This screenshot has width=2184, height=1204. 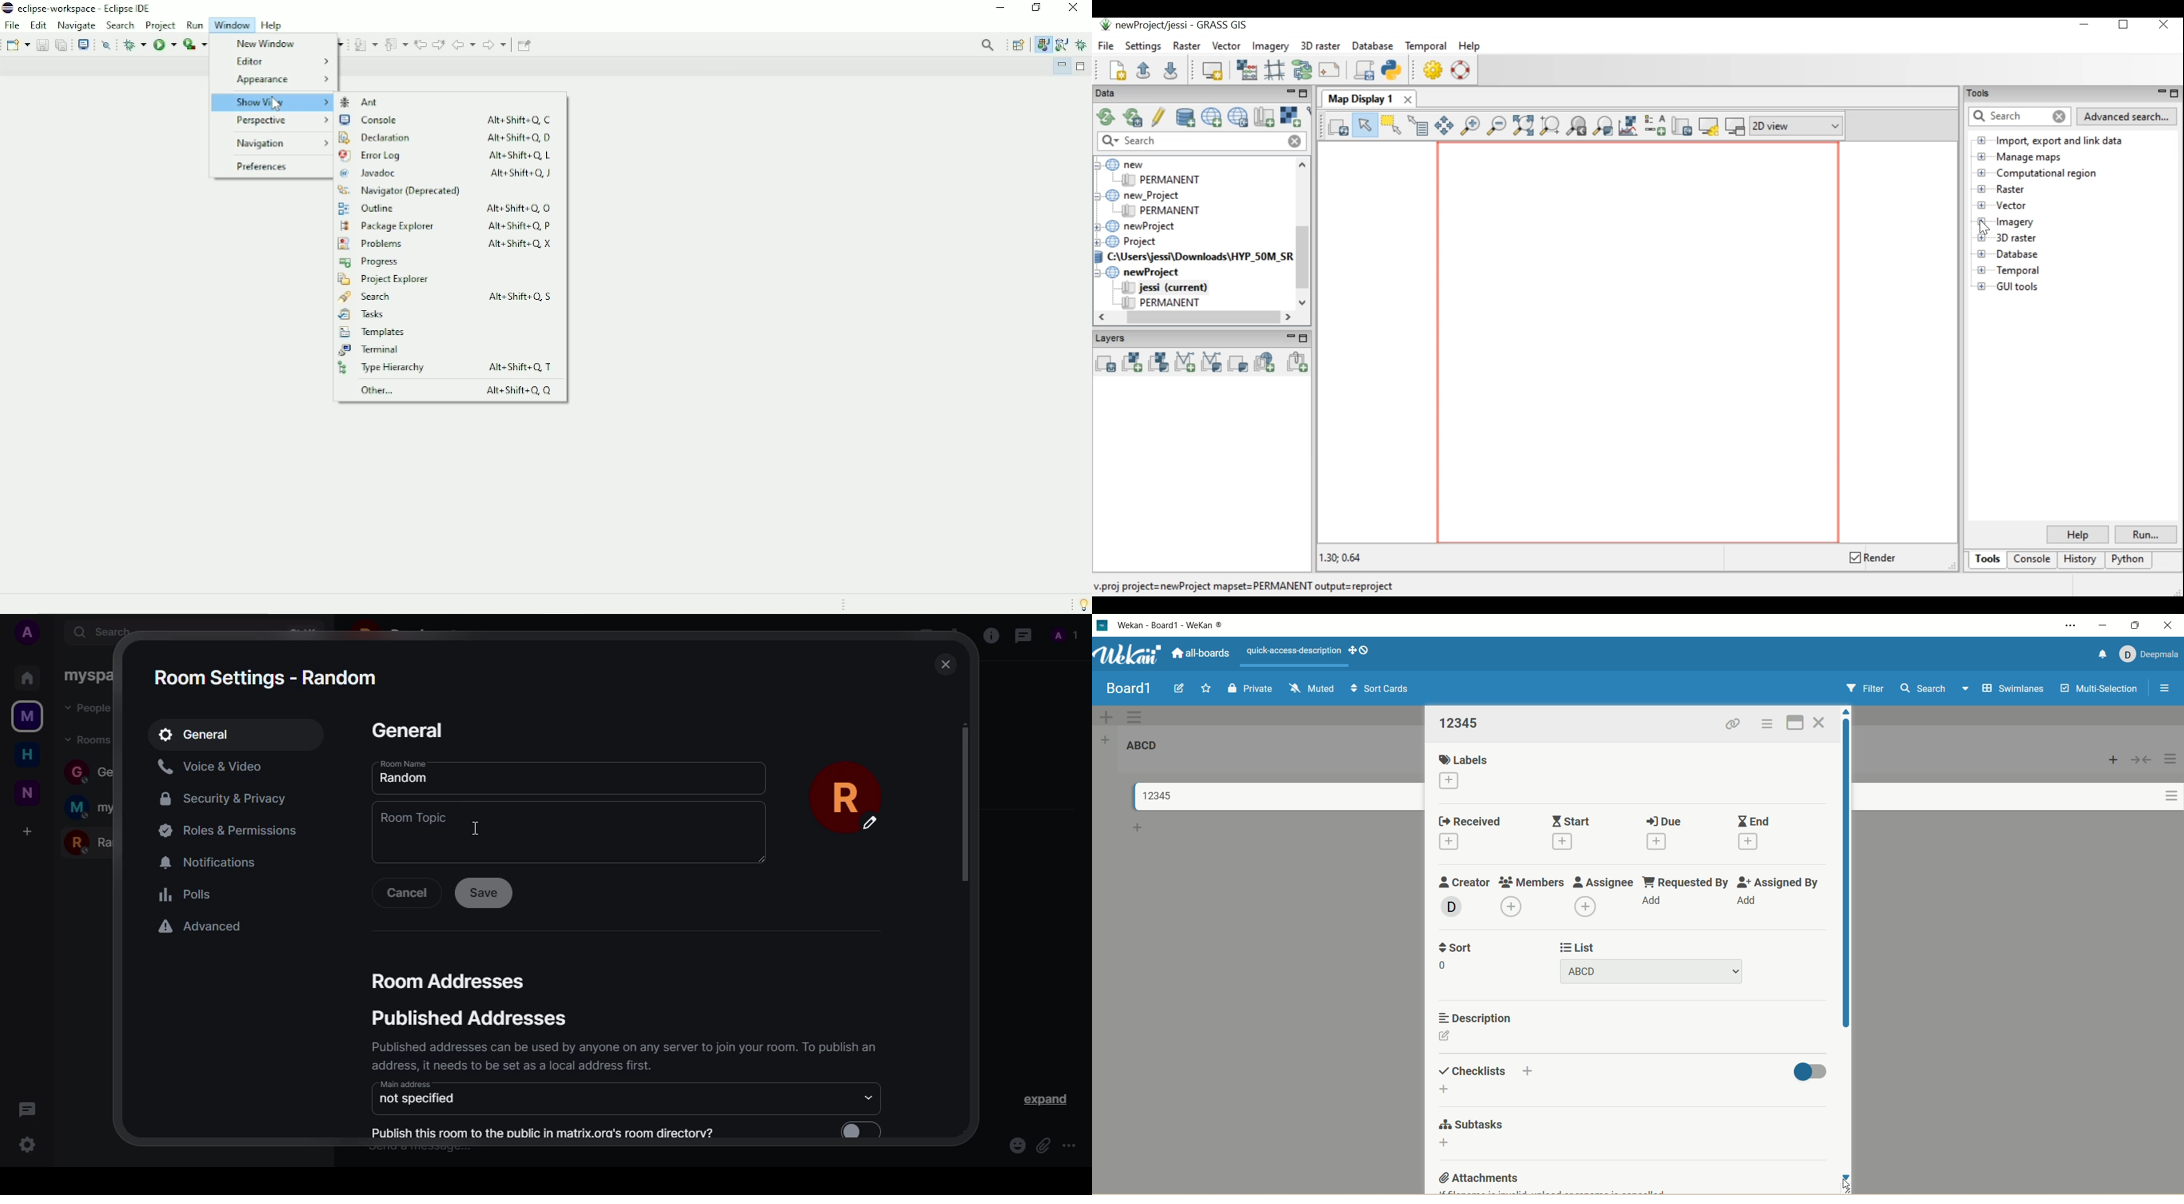 I want to click on threads, so click(x=1022, y=636).